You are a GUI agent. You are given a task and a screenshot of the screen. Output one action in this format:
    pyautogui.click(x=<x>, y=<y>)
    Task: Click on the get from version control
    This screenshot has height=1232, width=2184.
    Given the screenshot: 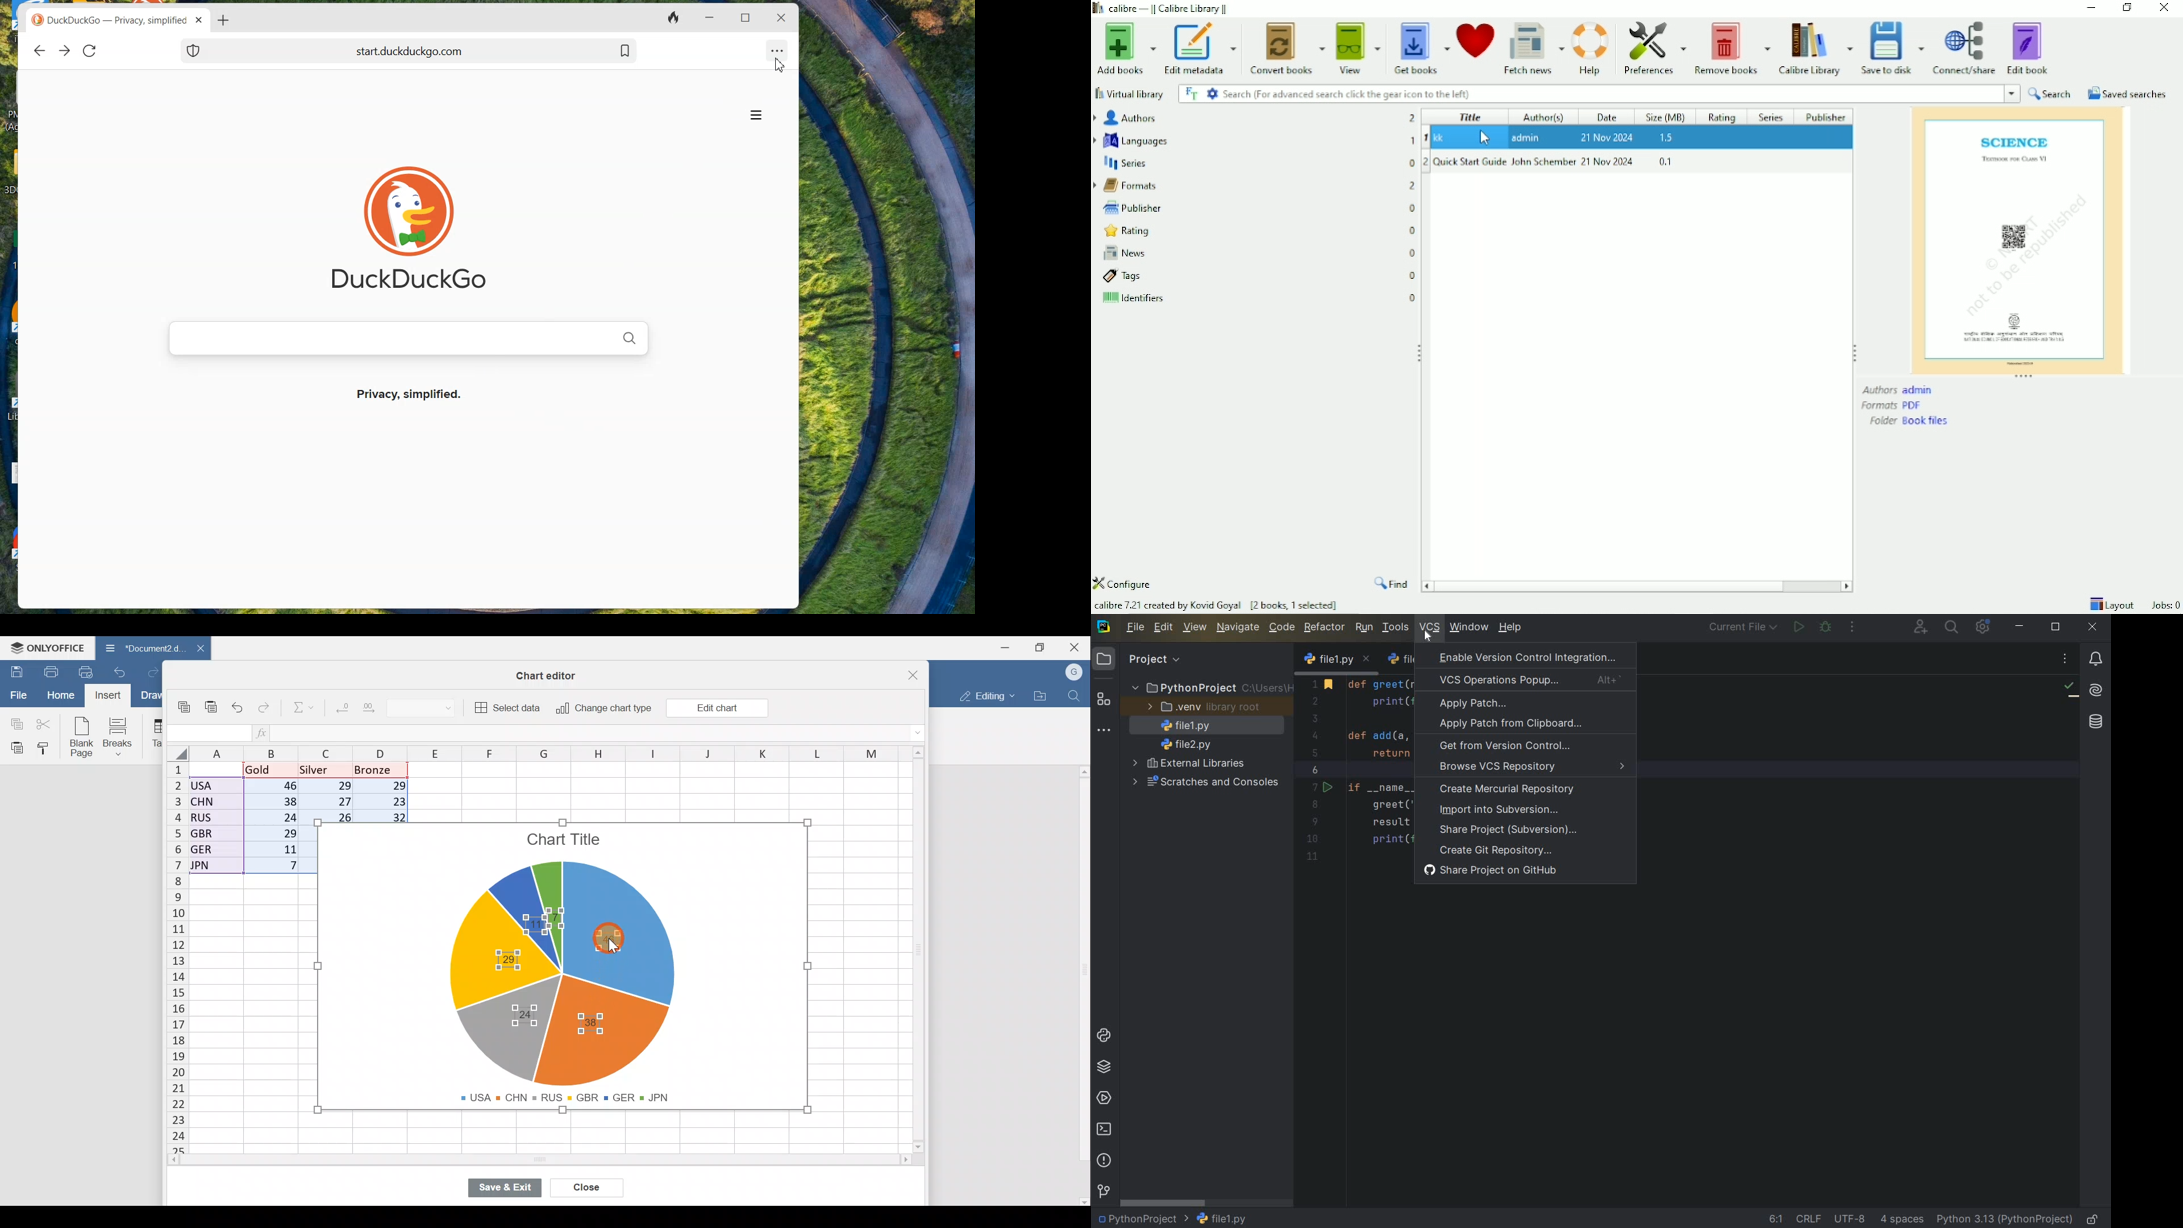 What is the action you would take?
    pyautogui.click(x=1508, y=747)
    